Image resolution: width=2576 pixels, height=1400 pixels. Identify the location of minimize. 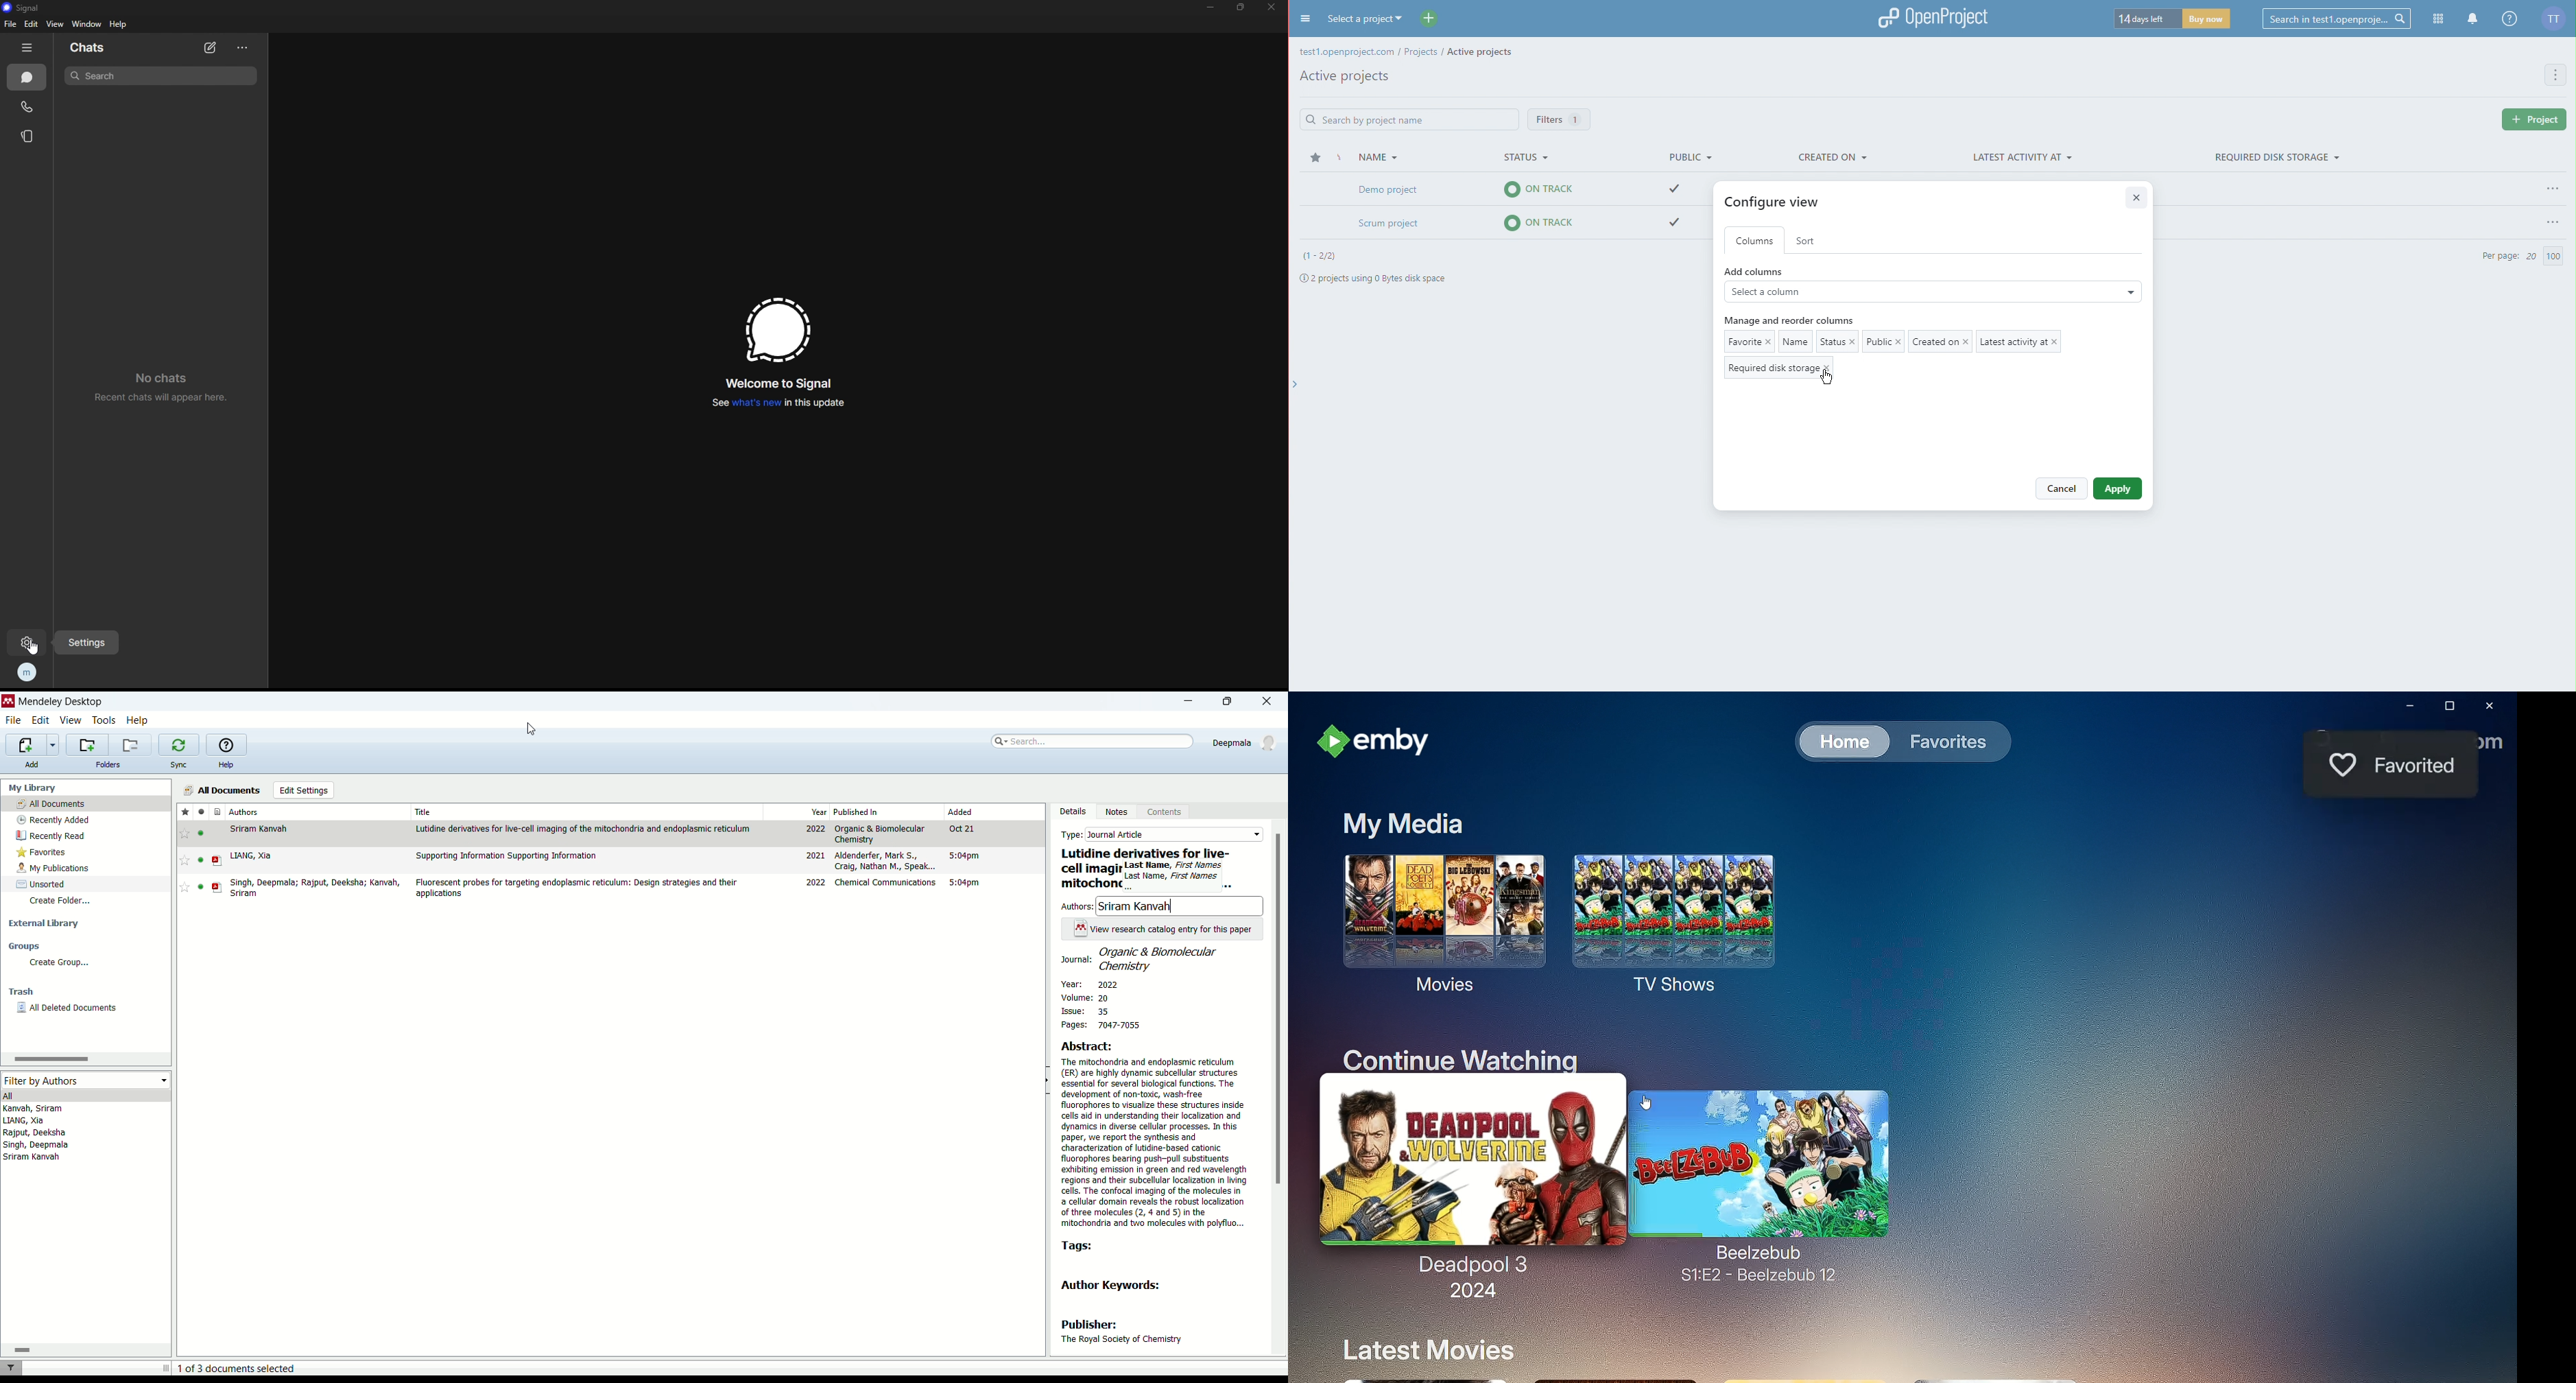
(1192, 700).